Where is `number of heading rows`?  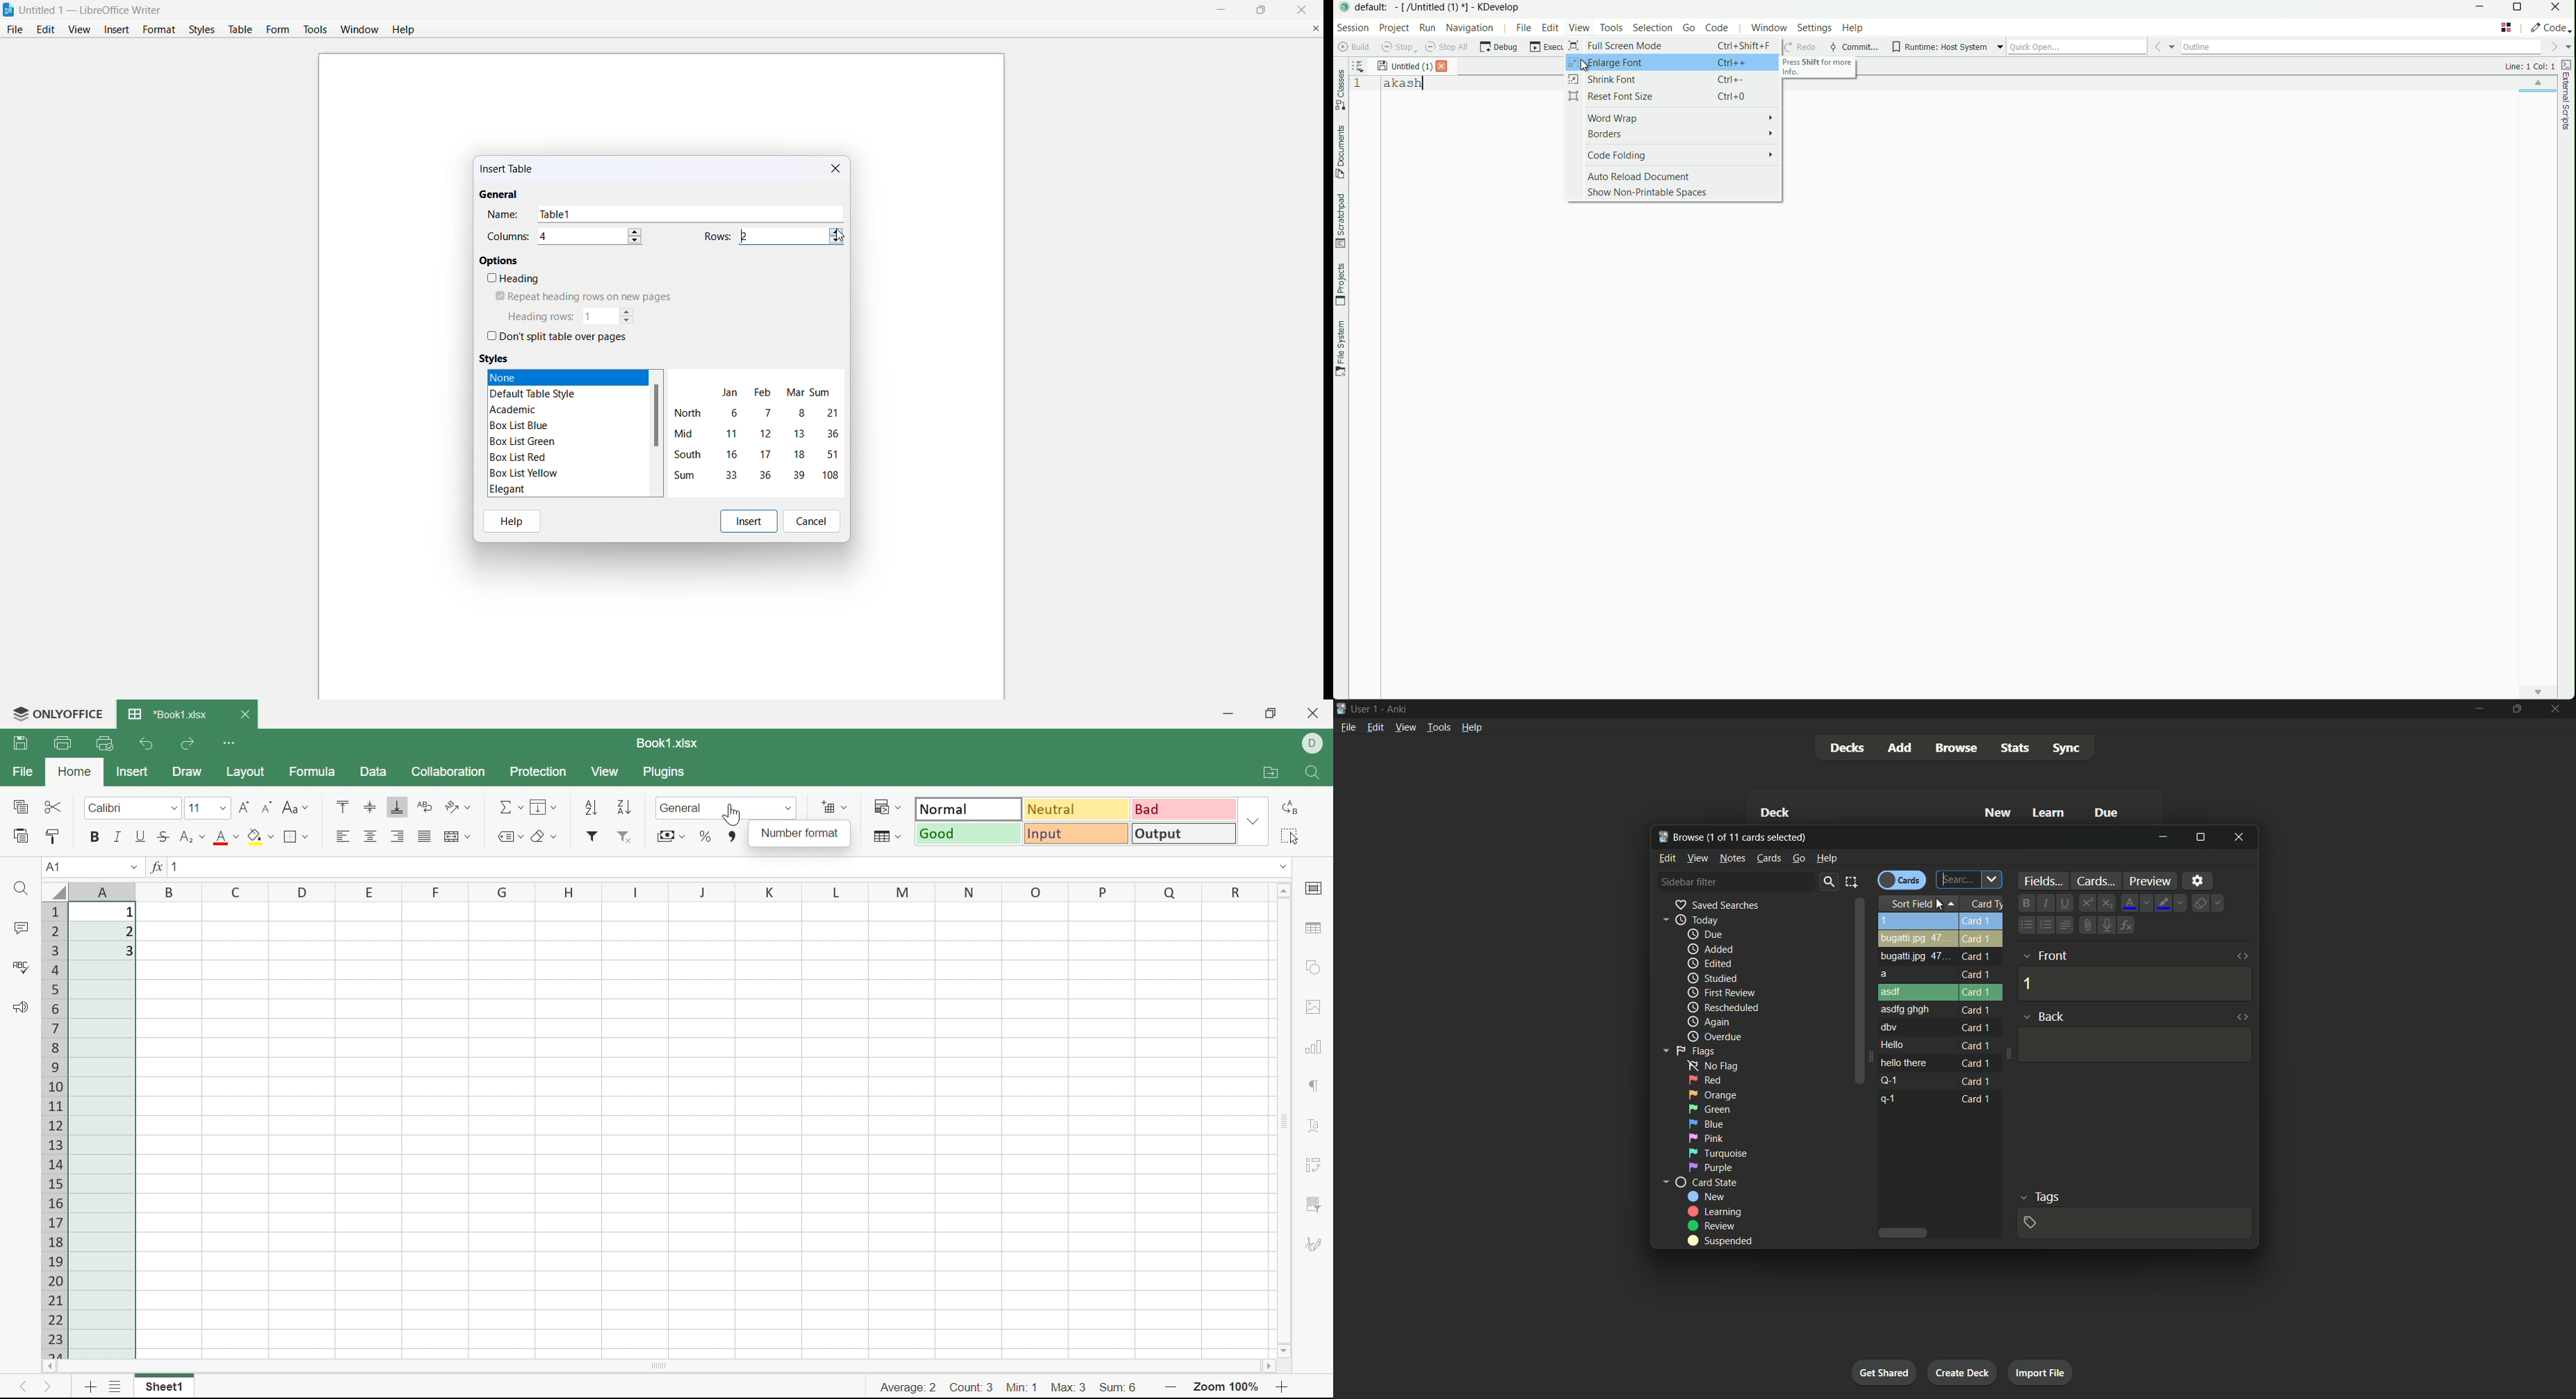 number of heading rows is located at coordinates (599, 316).